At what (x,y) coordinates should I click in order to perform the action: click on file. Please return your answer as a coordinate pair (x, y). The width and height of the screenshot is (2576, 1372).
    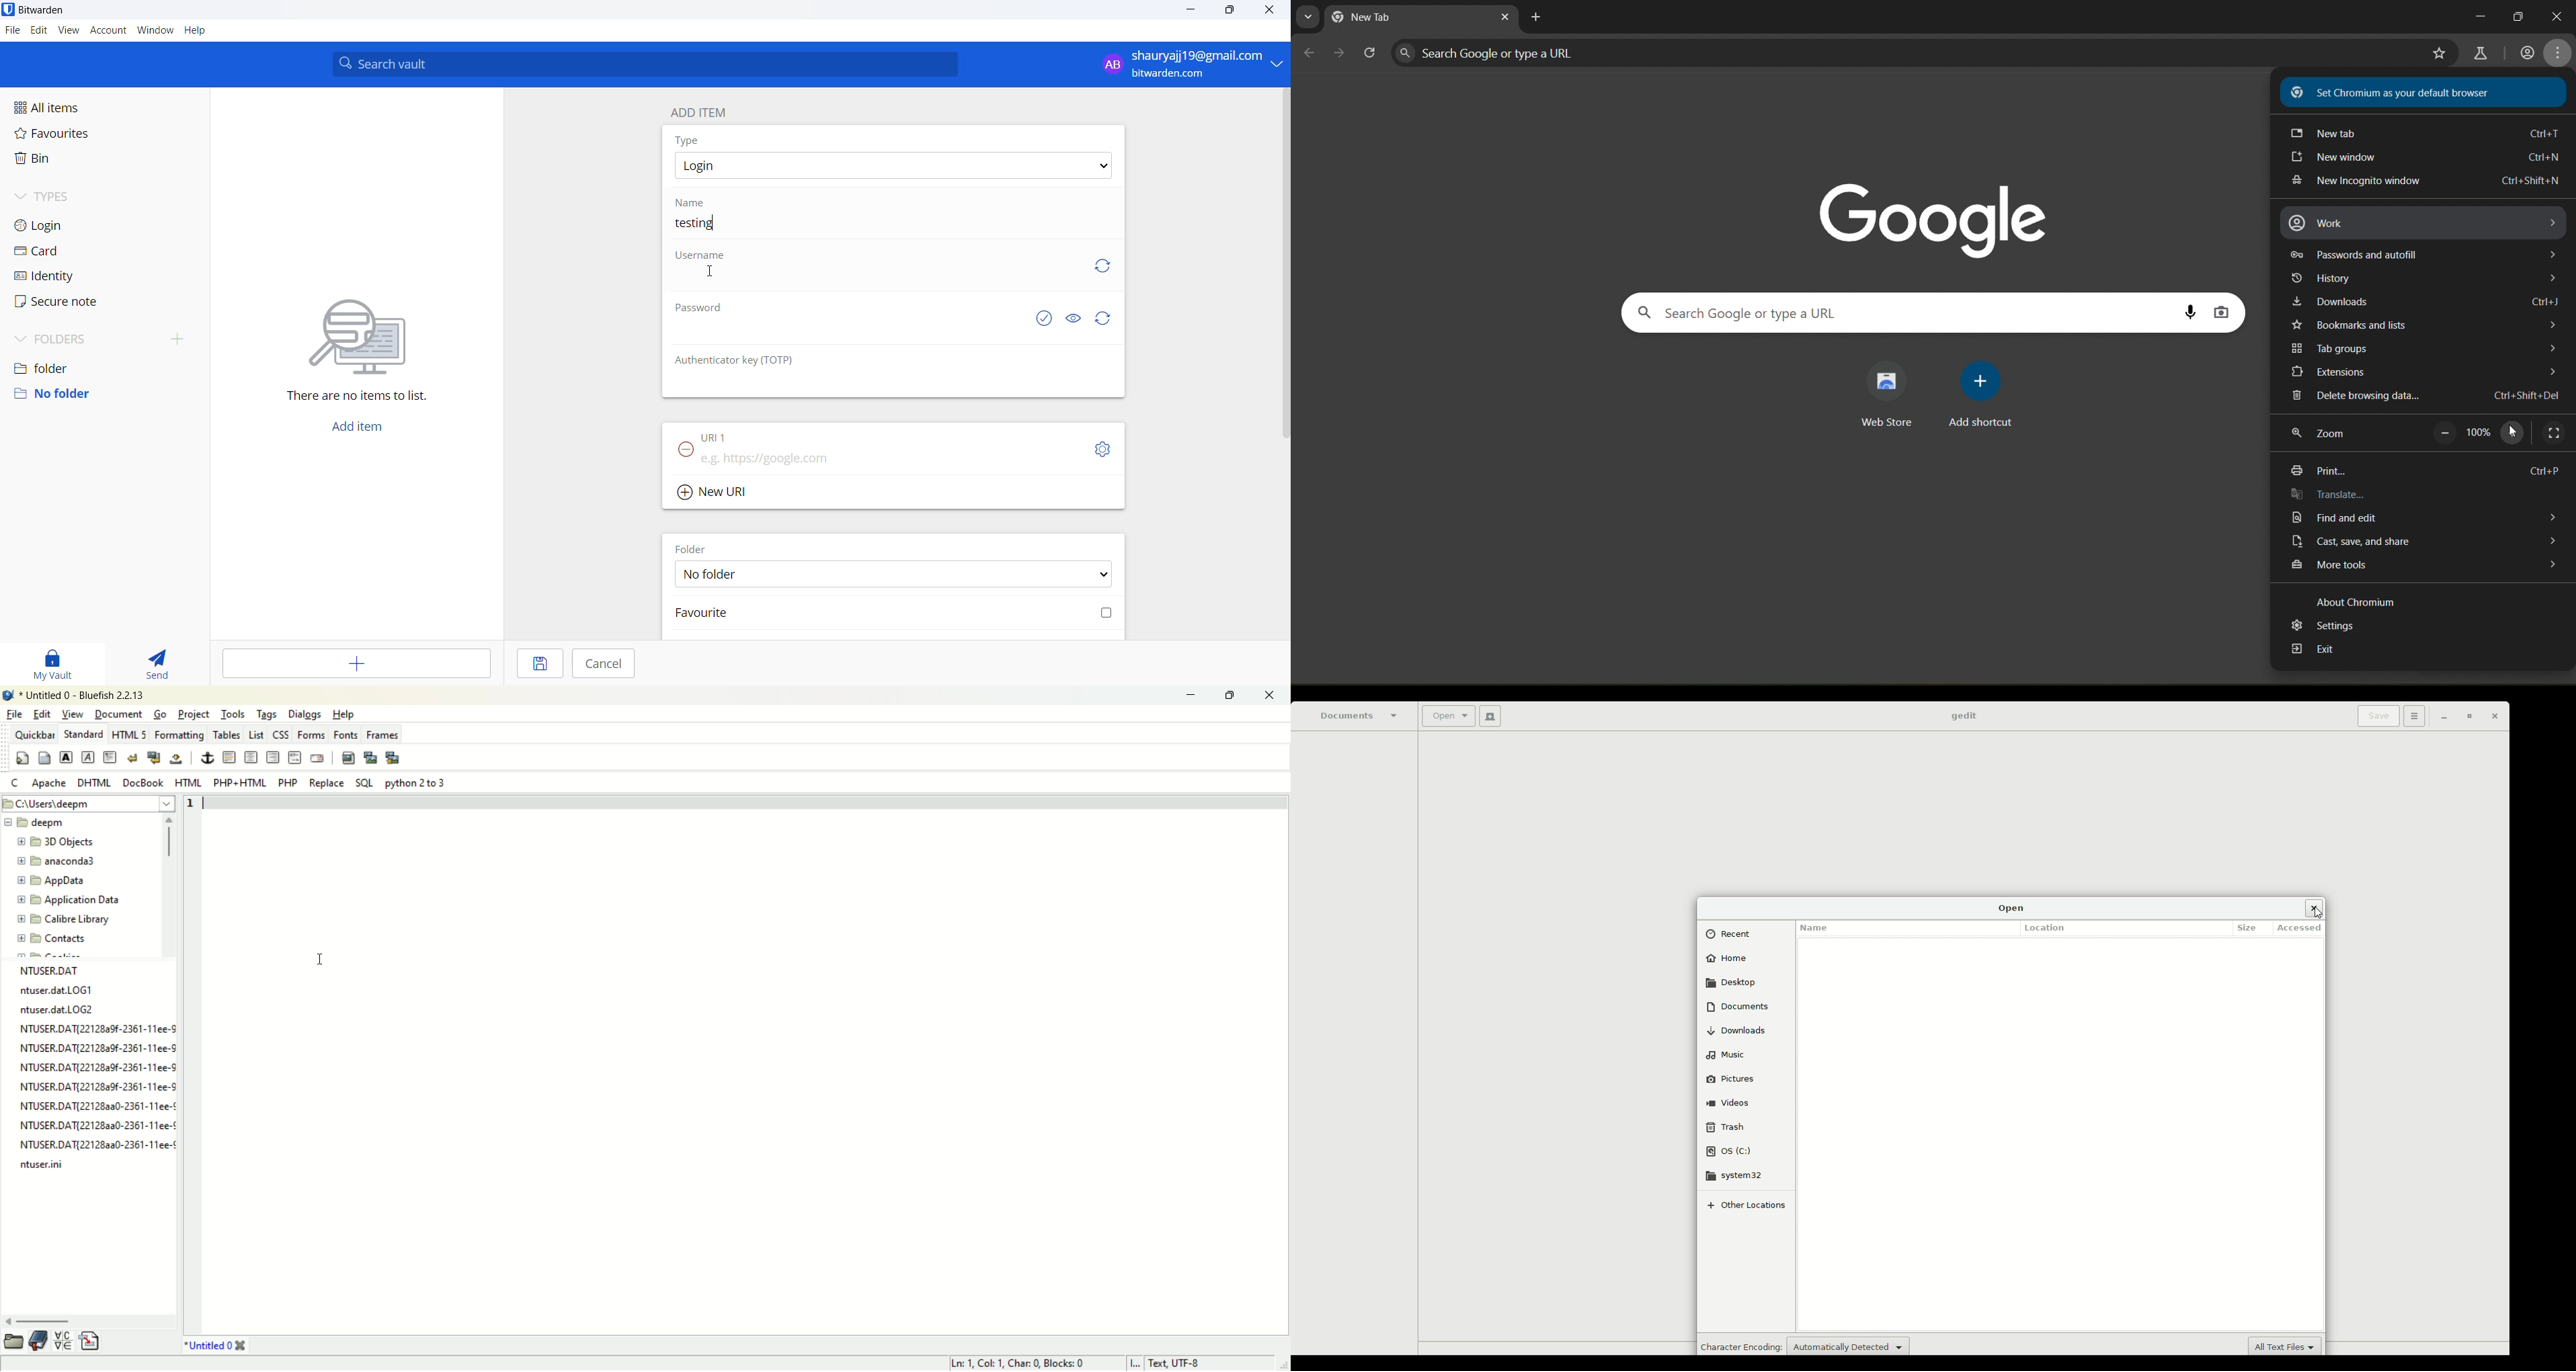
    Looking at the image, I should click on (11, 32).